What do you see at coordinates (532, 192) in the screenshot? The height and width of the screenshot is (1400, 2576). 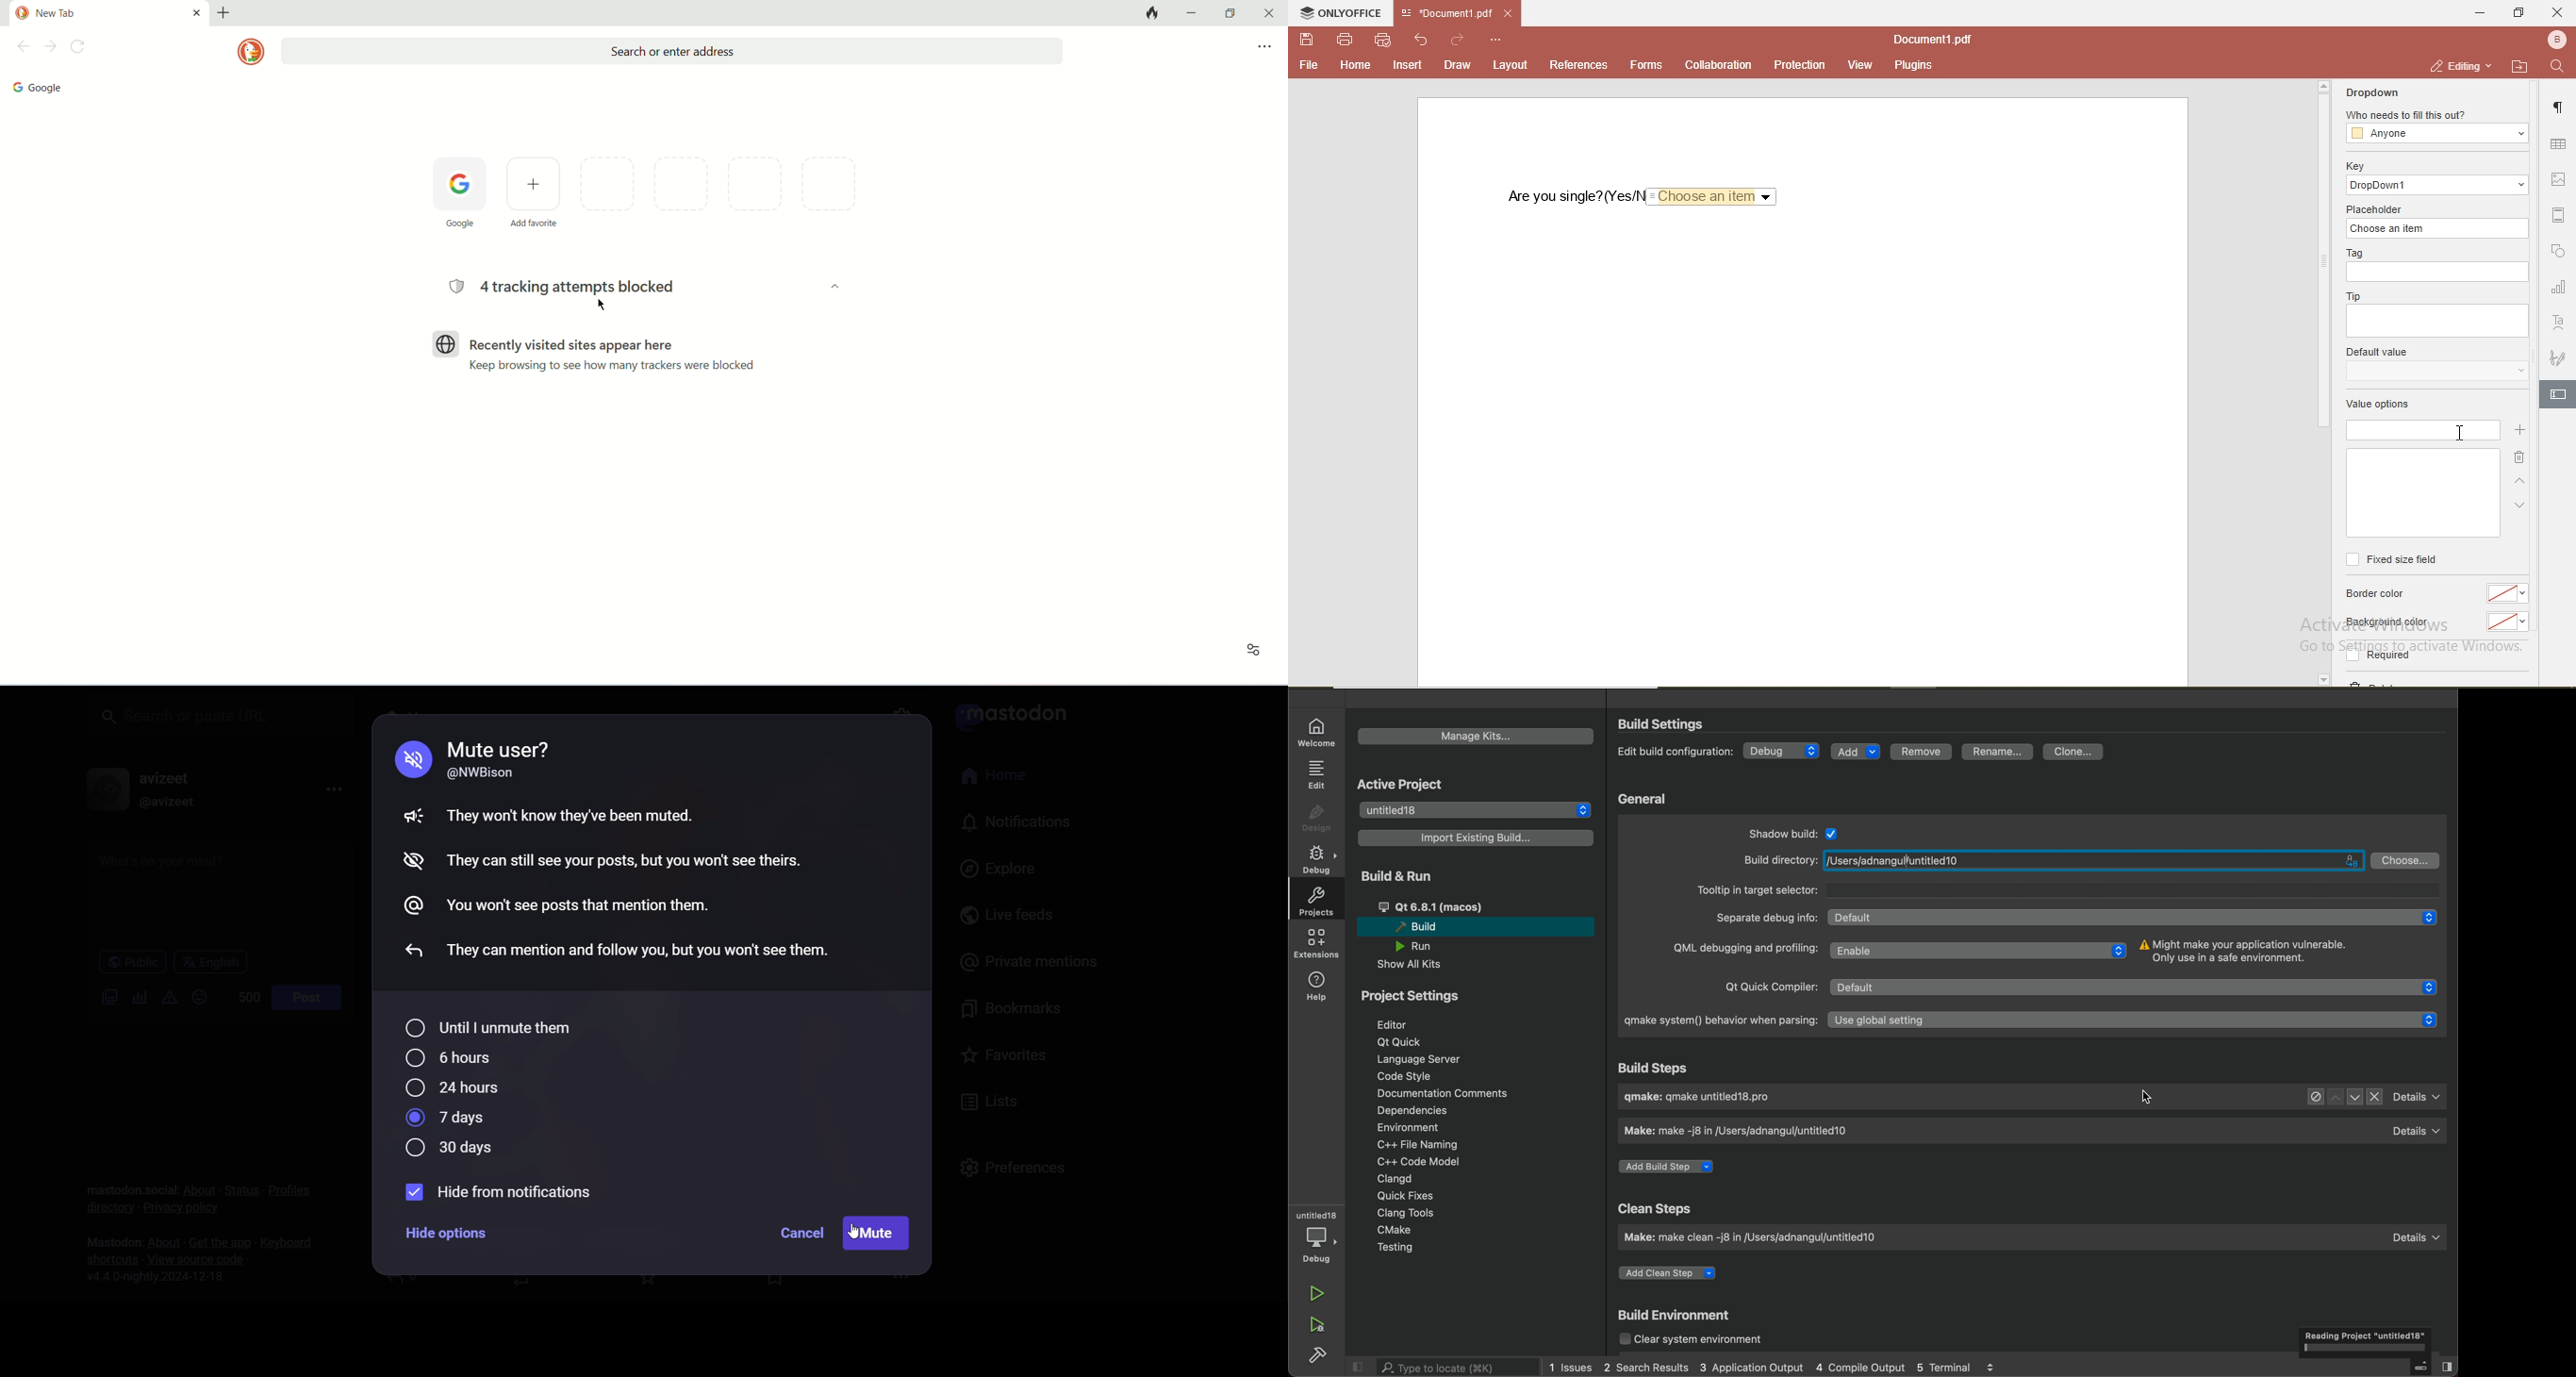 I see `add favorite` at bounding box center [532, 192].